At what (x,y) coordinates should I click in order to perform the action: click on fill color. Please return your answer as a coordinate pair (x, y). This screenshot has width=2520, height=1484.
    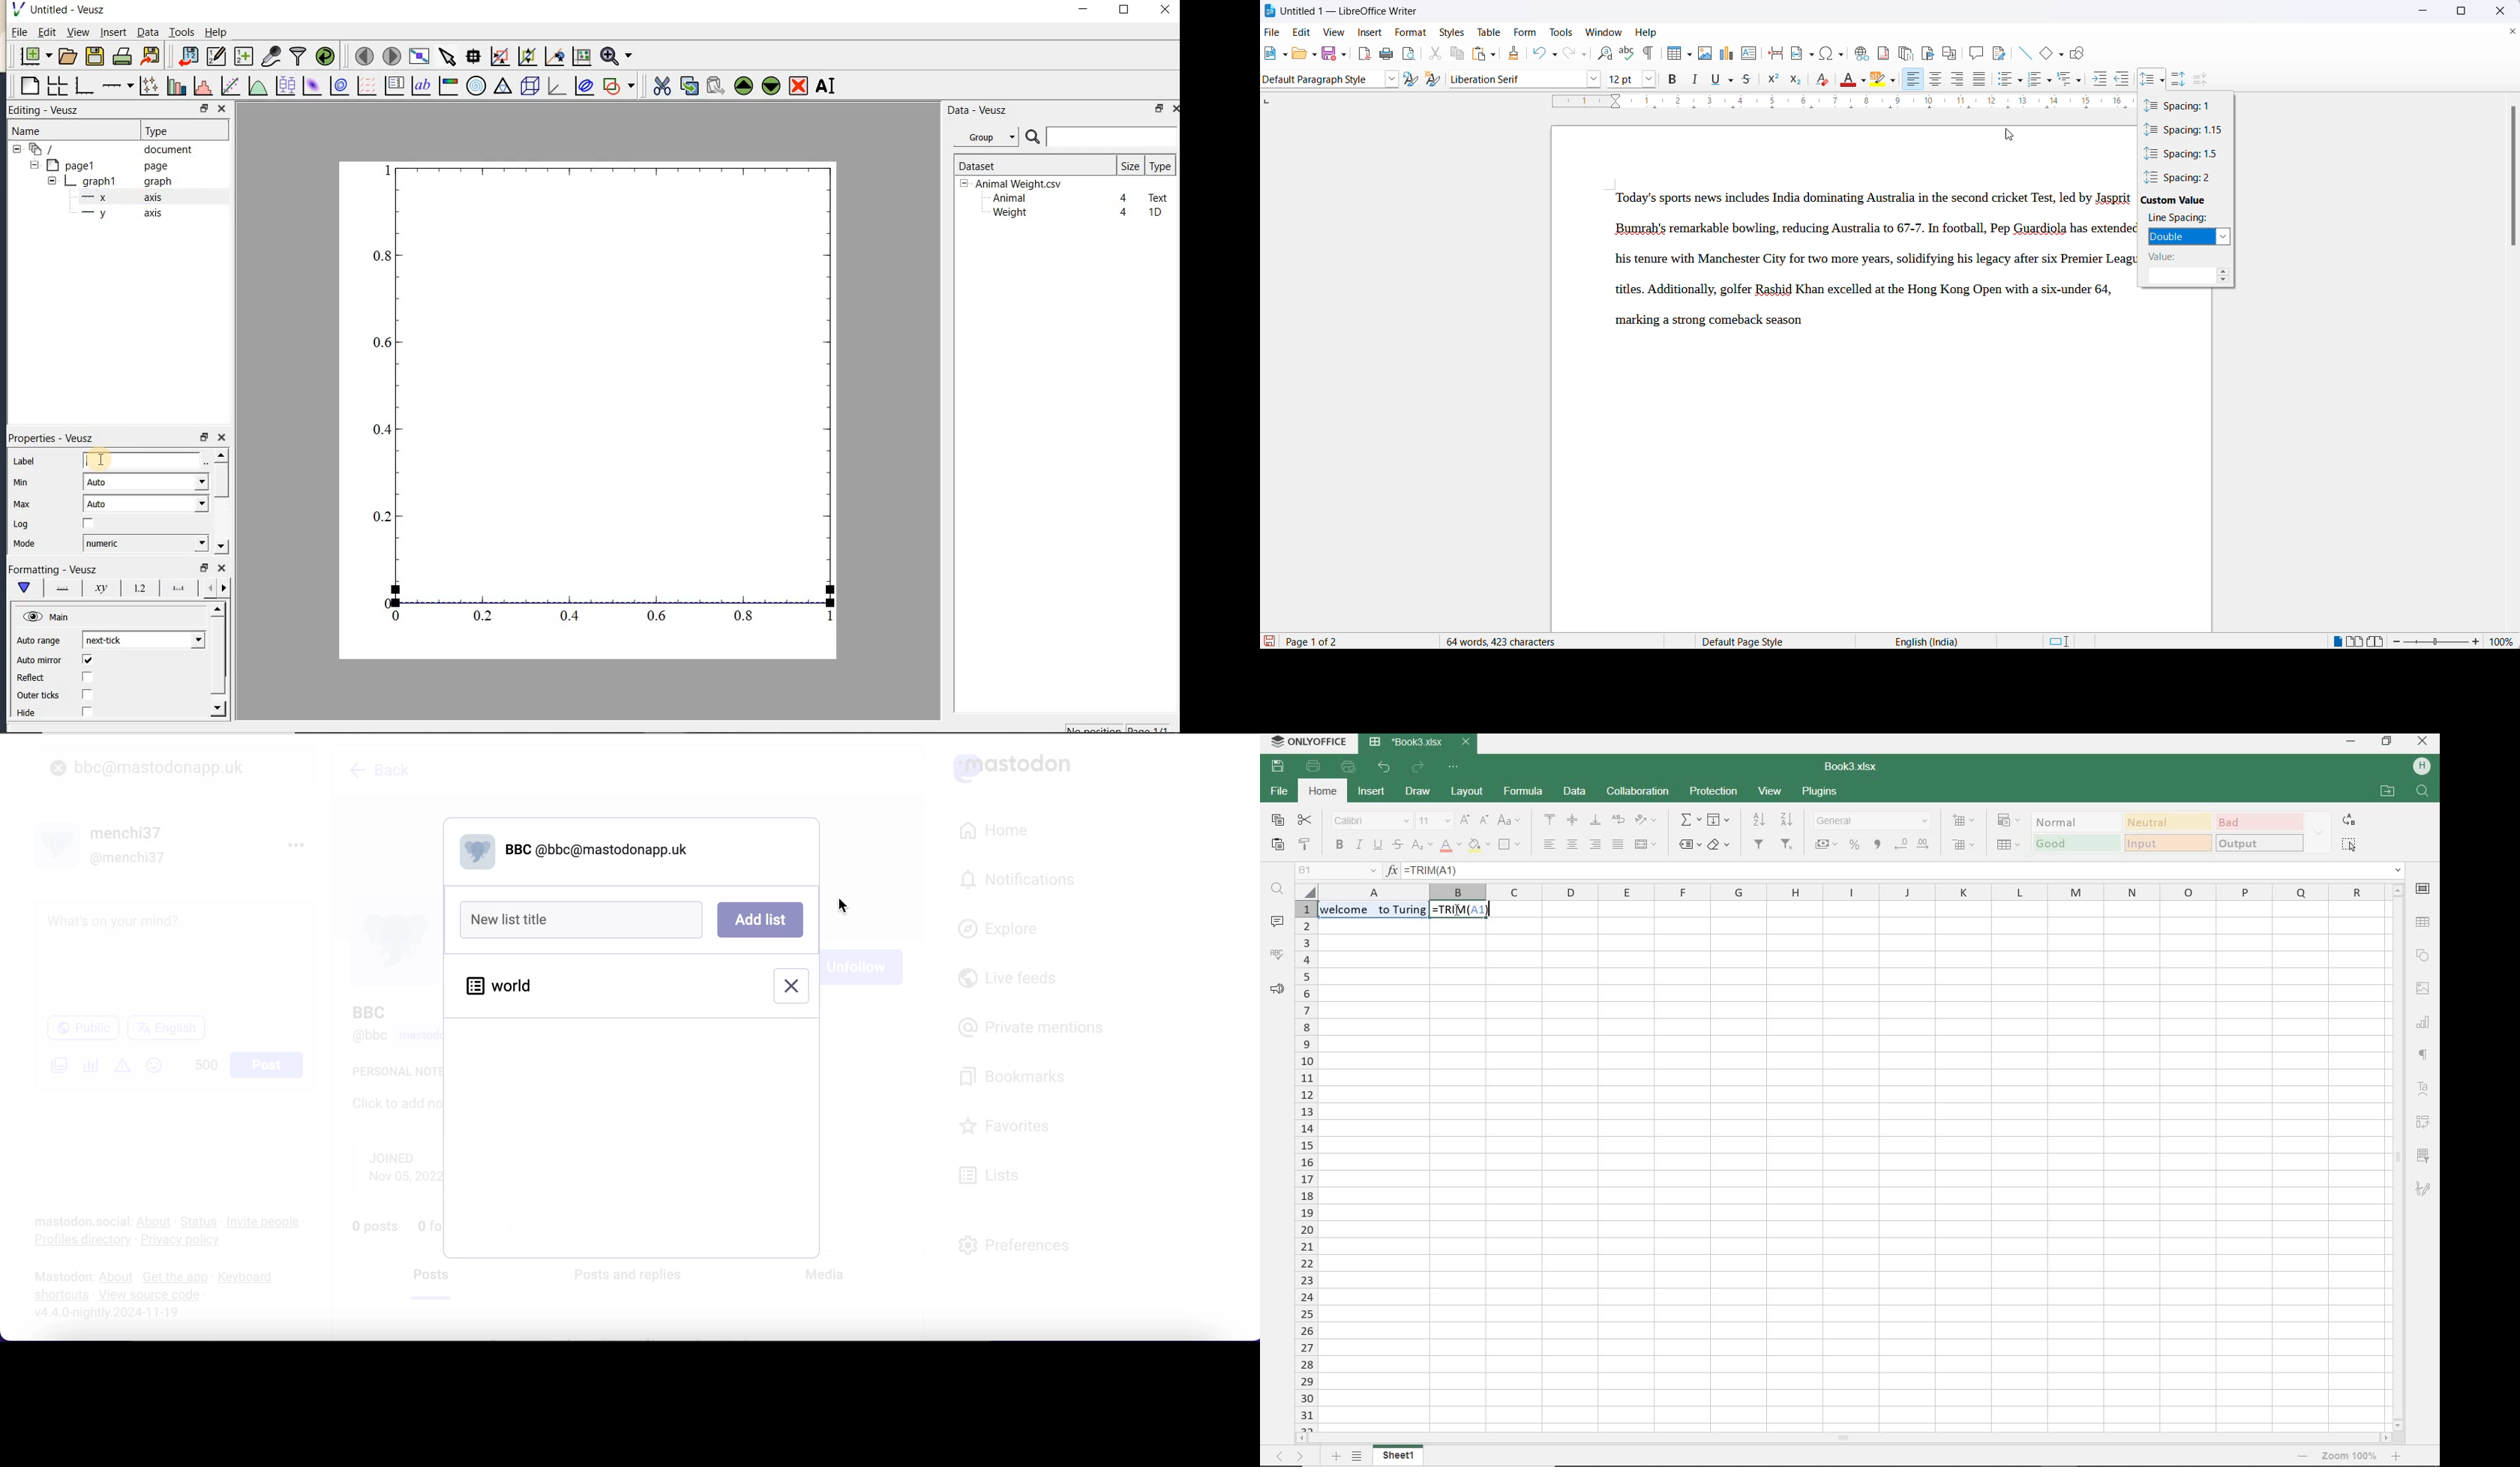
    Looking at the image, I should click on (1847, 80).